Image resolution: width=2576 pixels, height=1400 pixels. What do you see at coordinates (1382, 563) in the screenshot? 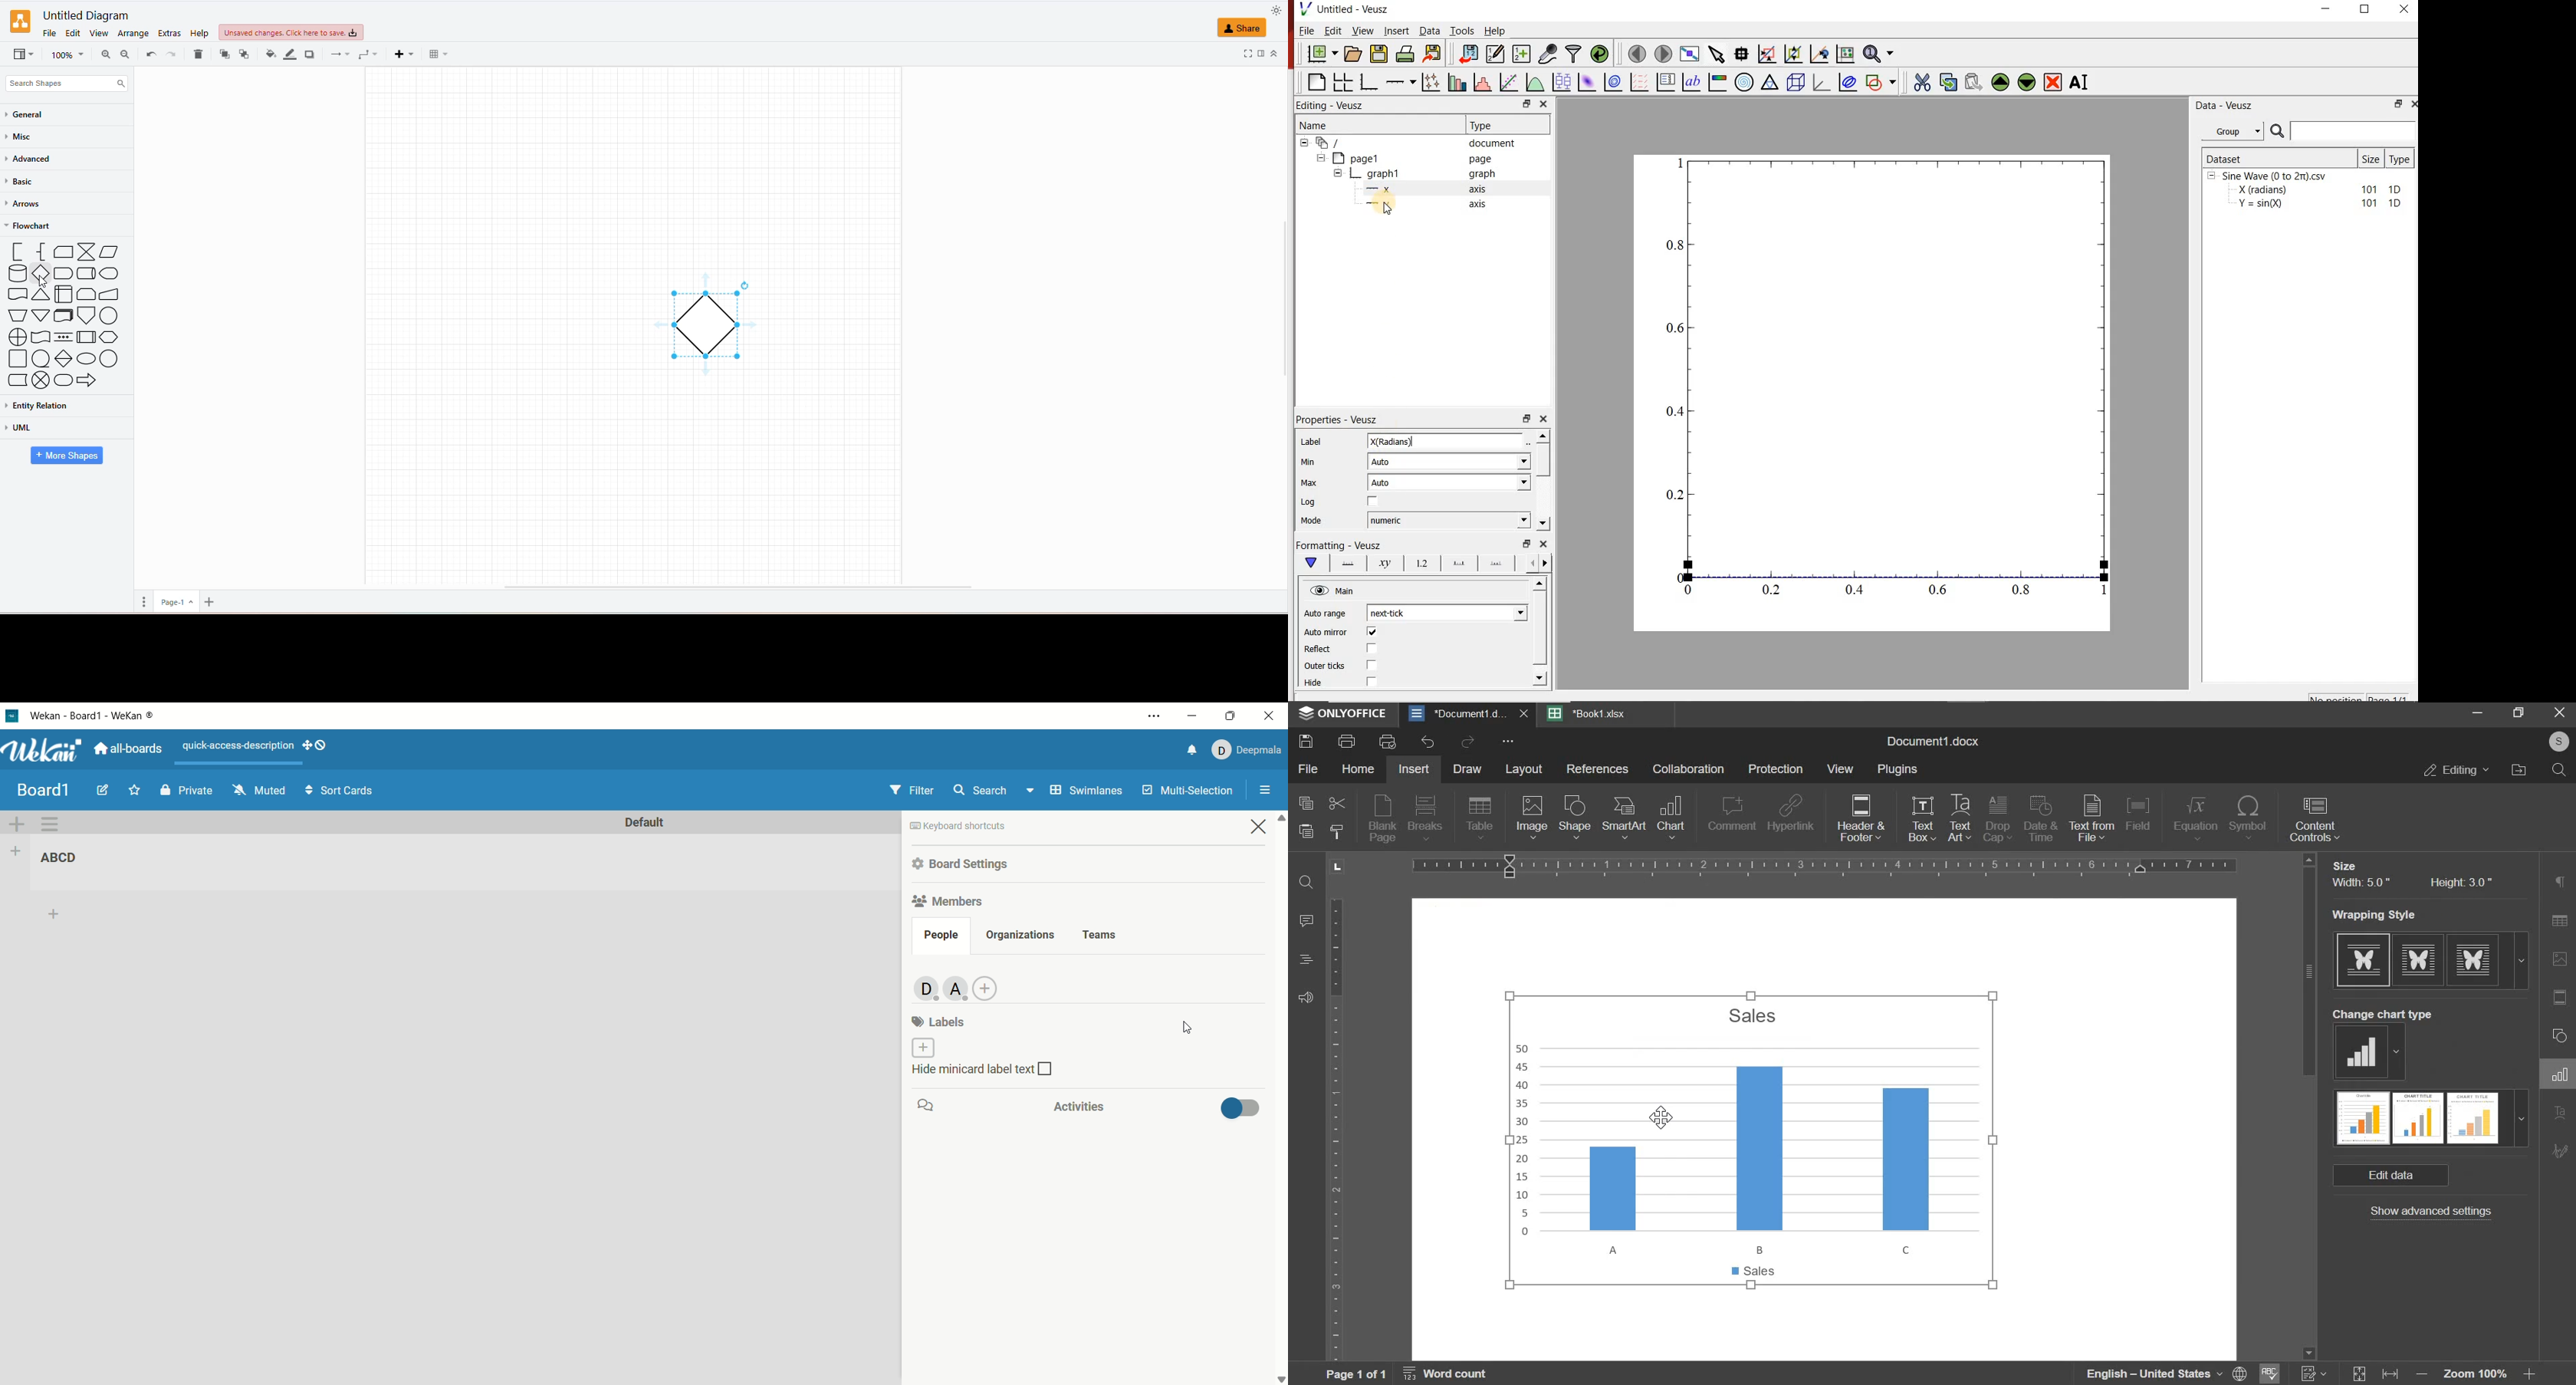
I see `xy` at bounding box center [1382, 563].